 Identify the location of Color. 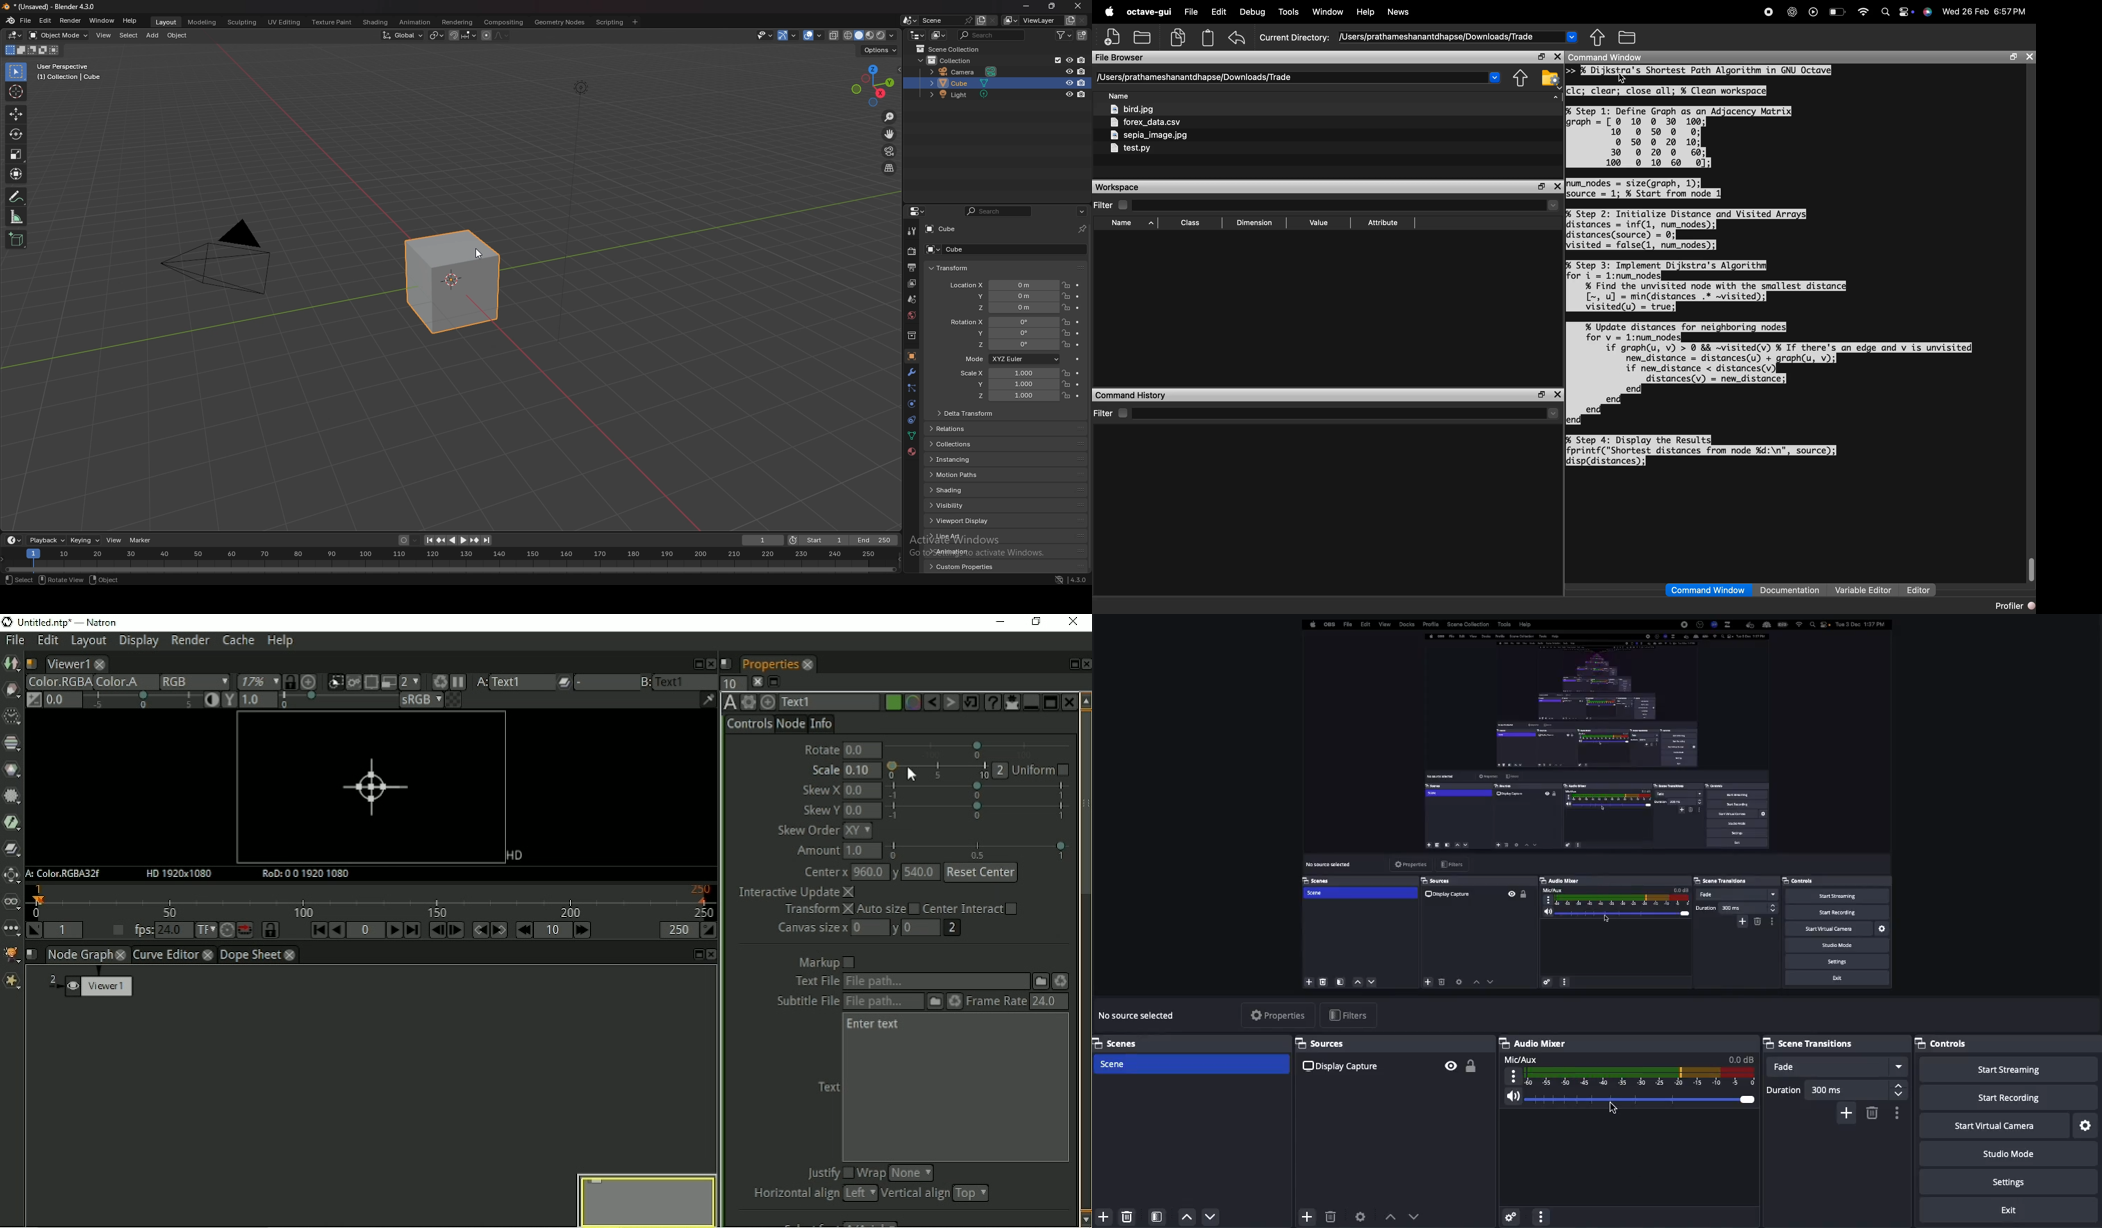
(57, 682).